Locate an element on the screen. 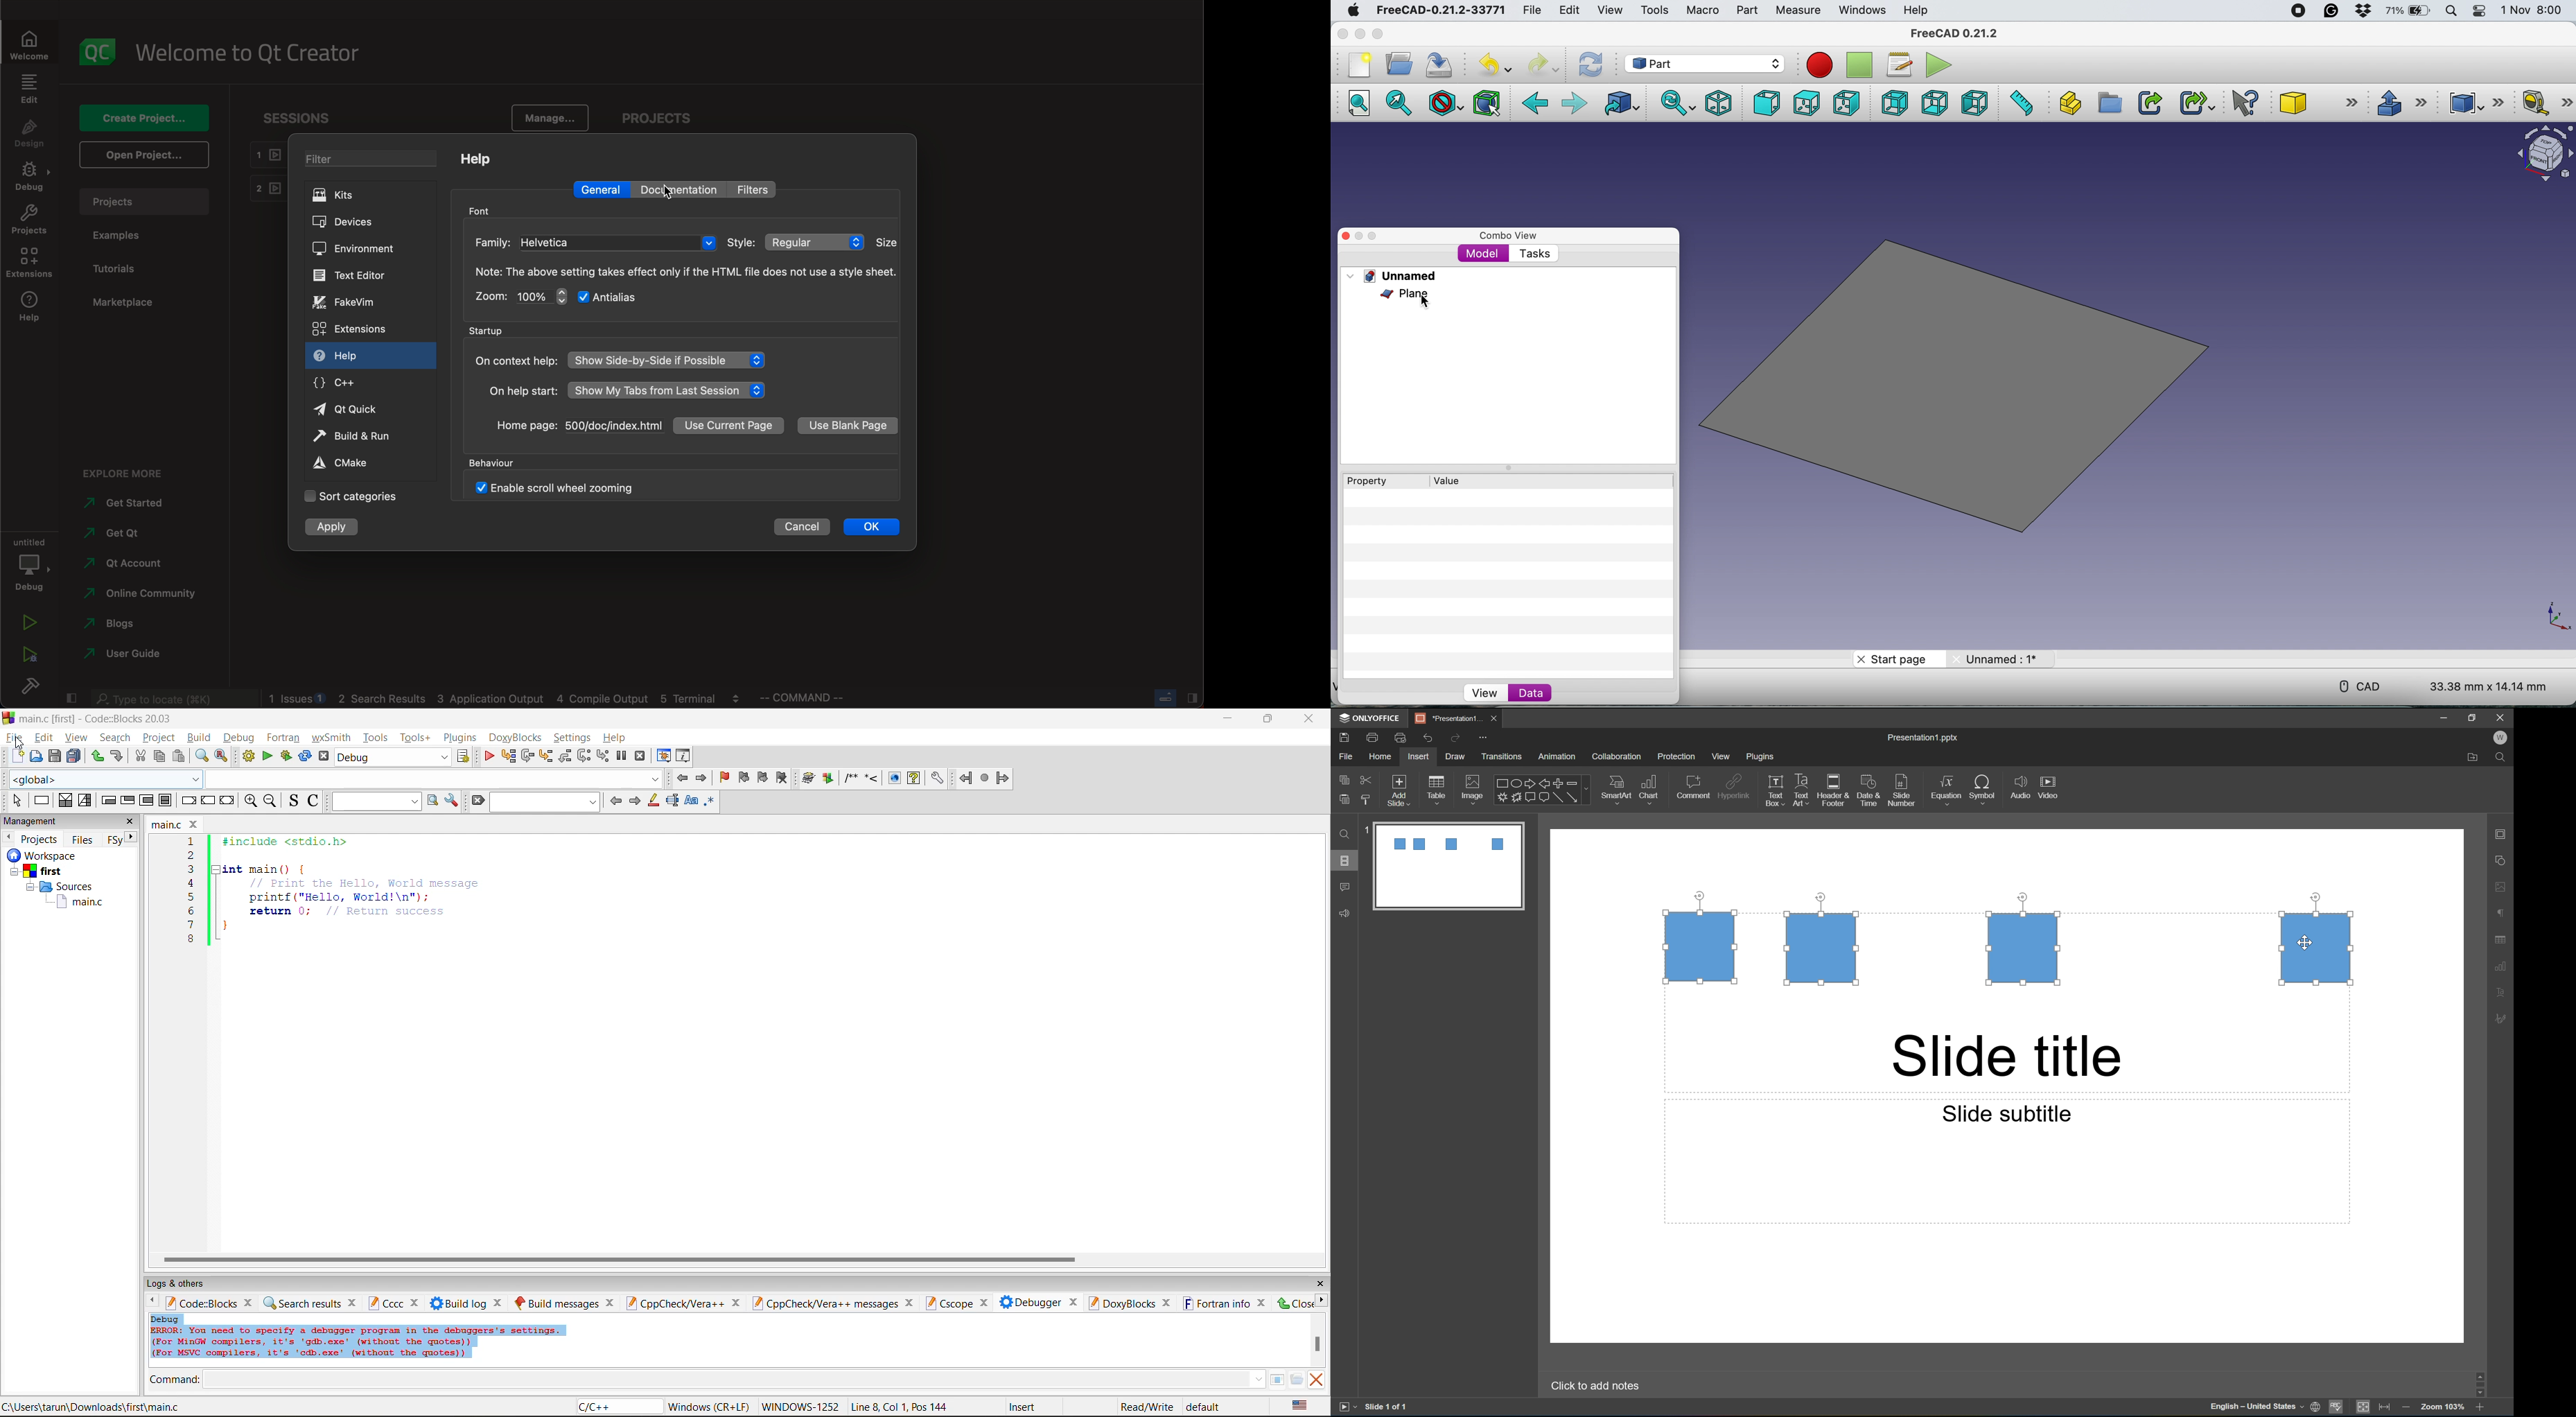 The width and height of the screenshot is (2576, 1428). jump back is located at coordinates (681, 778).